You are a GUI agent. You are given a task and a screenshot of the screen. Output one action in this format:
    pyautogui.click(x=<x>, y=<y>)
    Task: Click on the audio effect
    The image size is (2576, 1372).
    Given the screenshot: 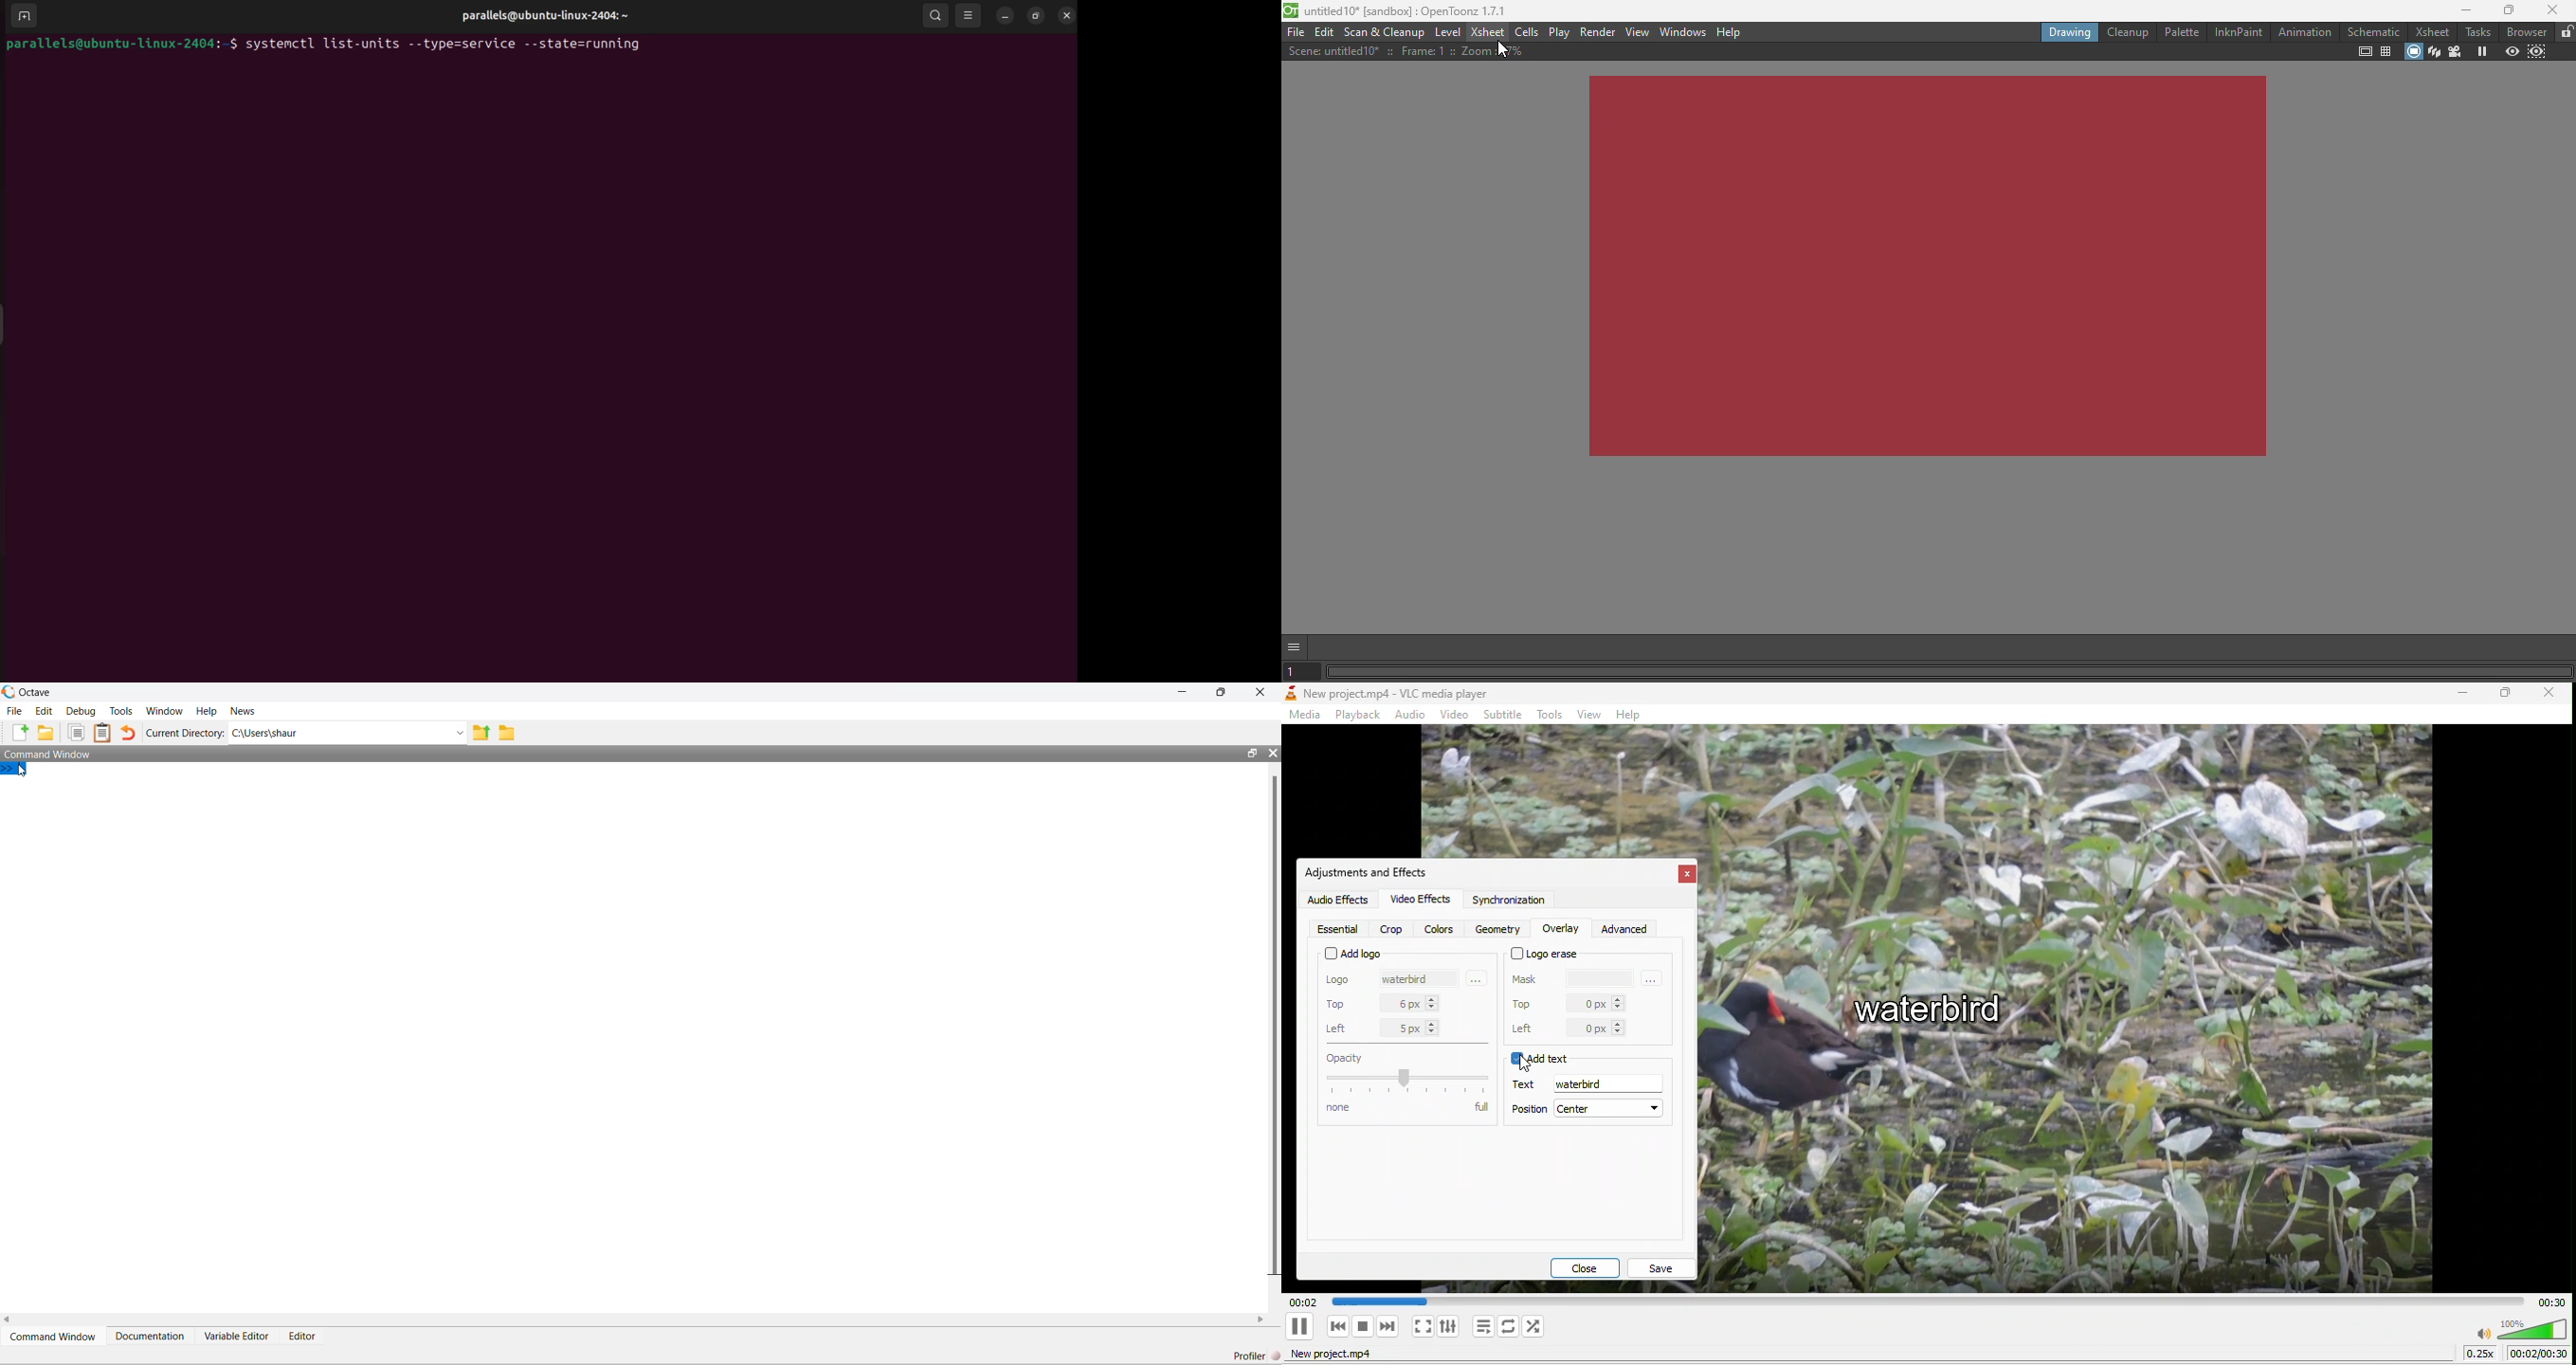 What is the action you would take?
    pyautogui.click(x=1334, y=900)
    